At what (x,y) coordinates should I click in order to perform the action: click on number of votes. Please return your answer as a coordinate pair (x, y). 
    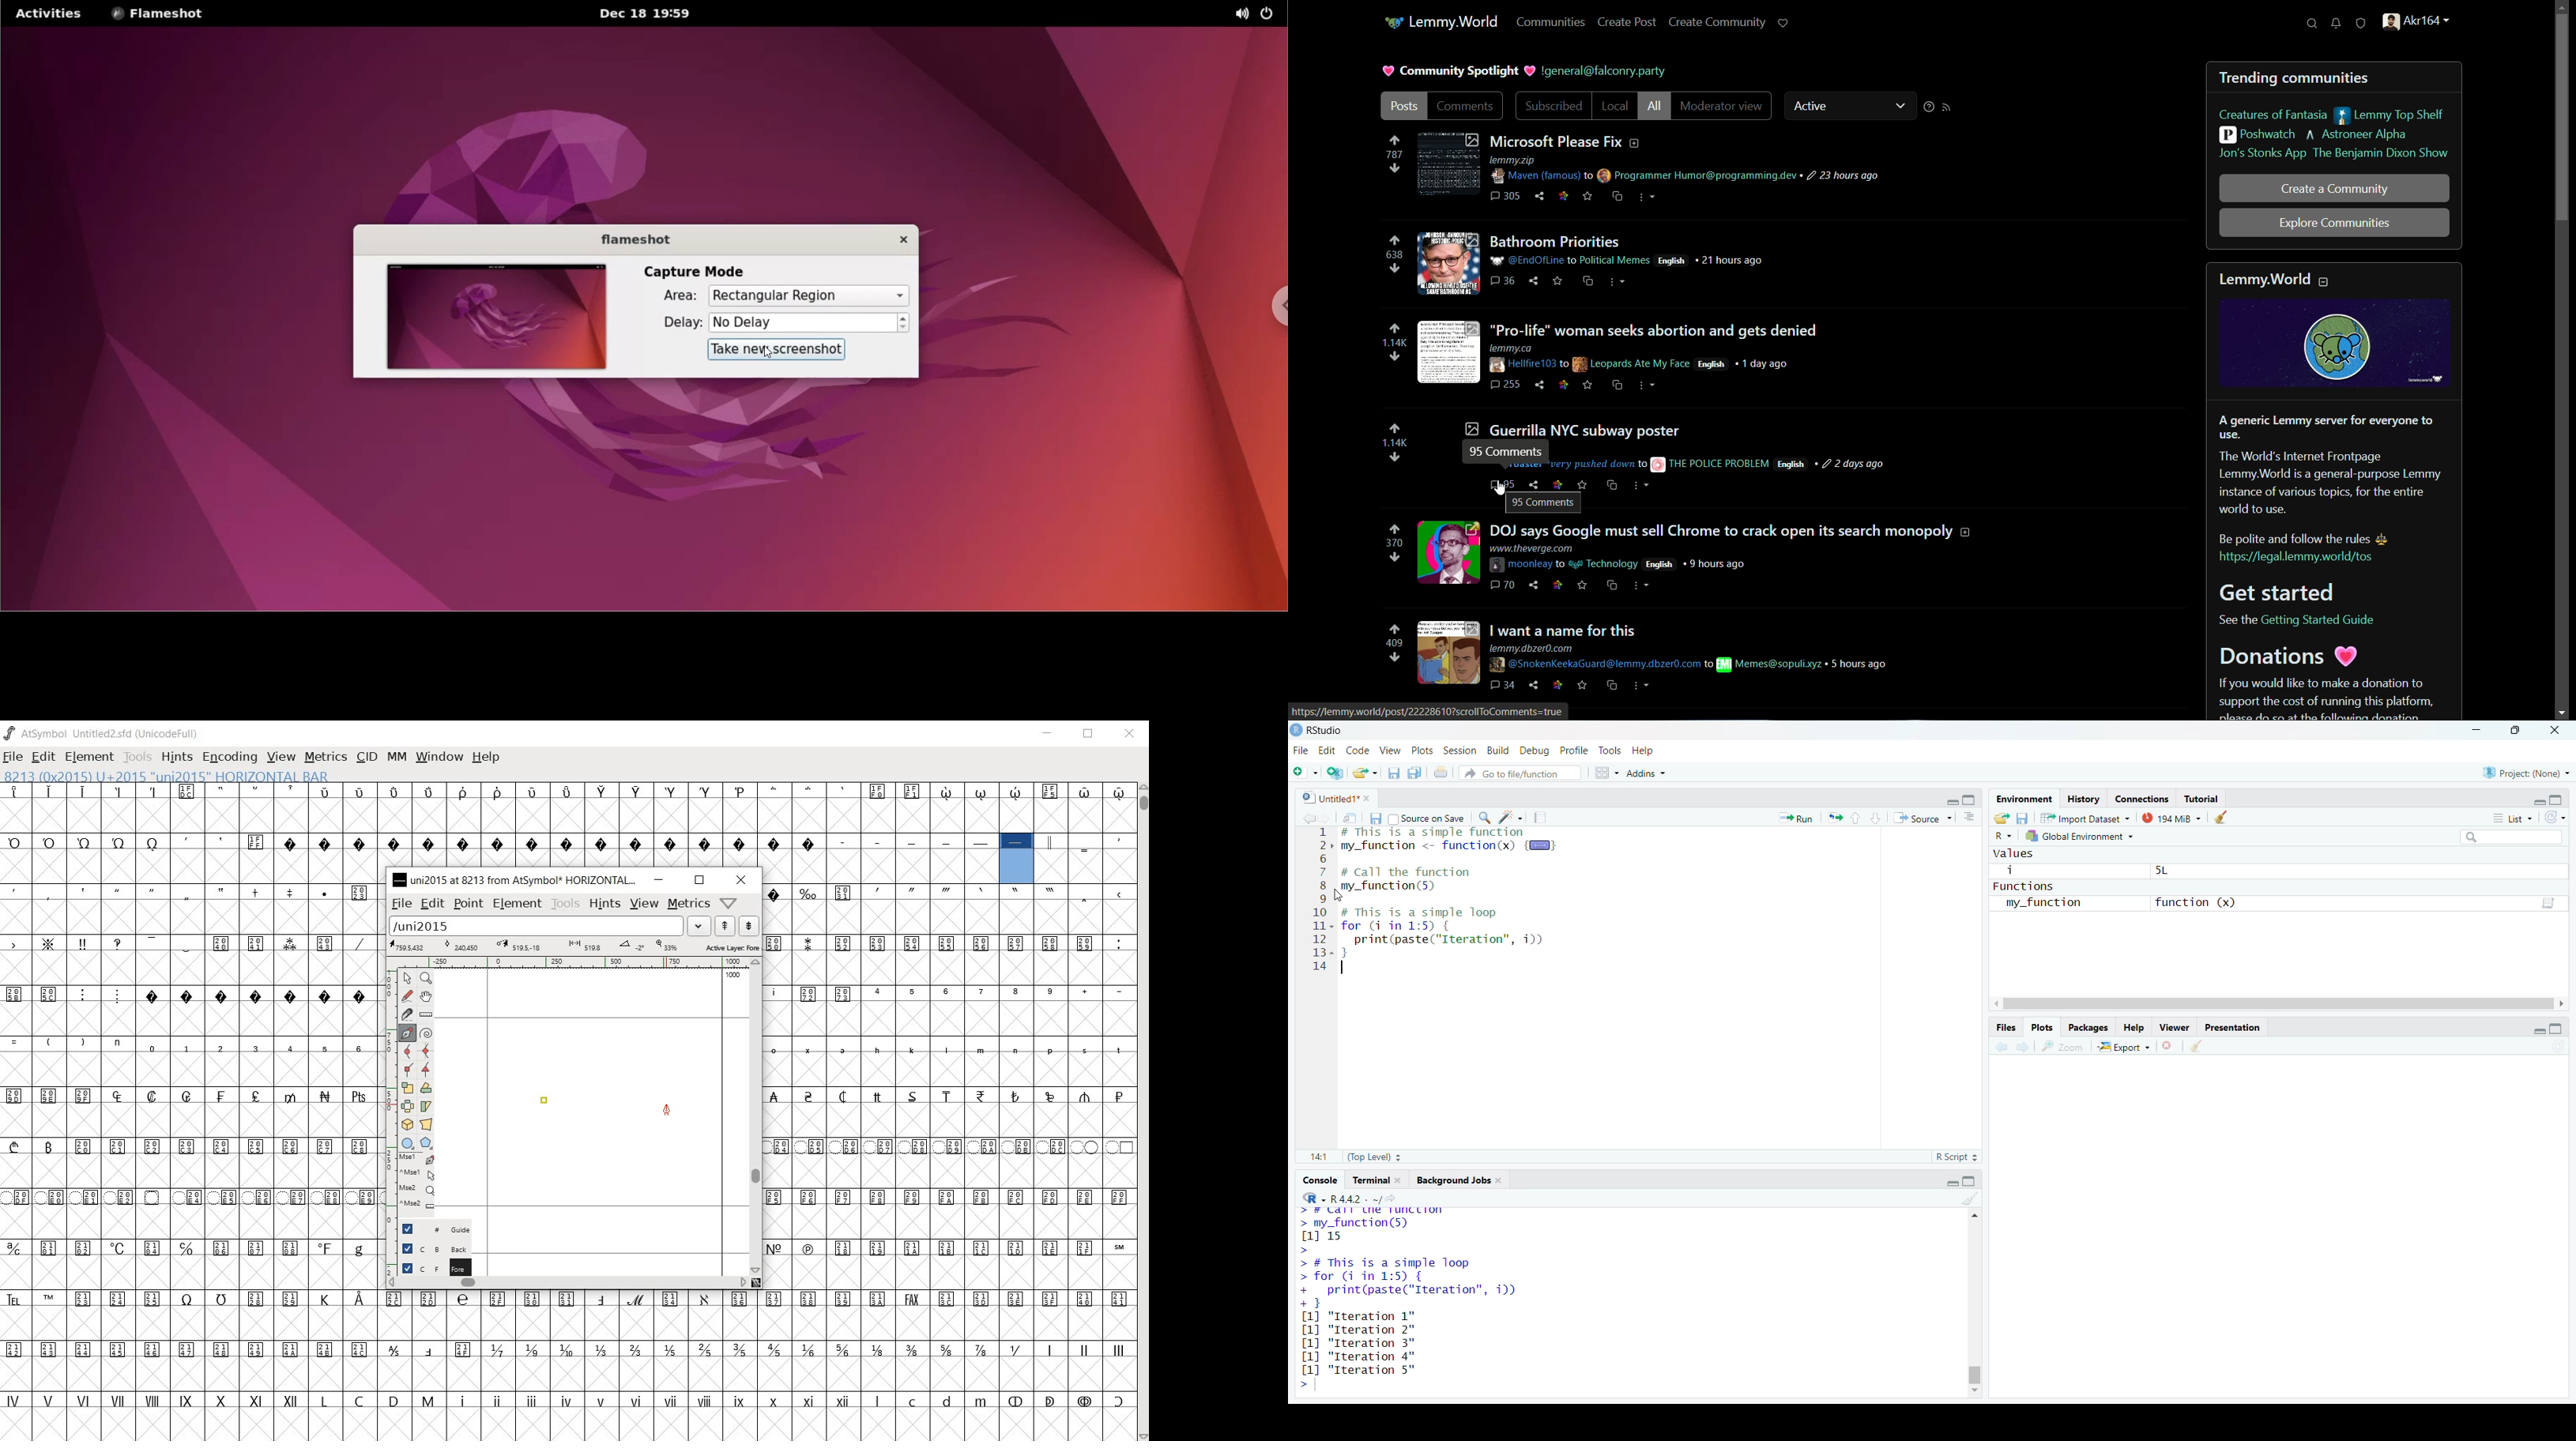
    Looking at the image, I should click on (1395, 153).